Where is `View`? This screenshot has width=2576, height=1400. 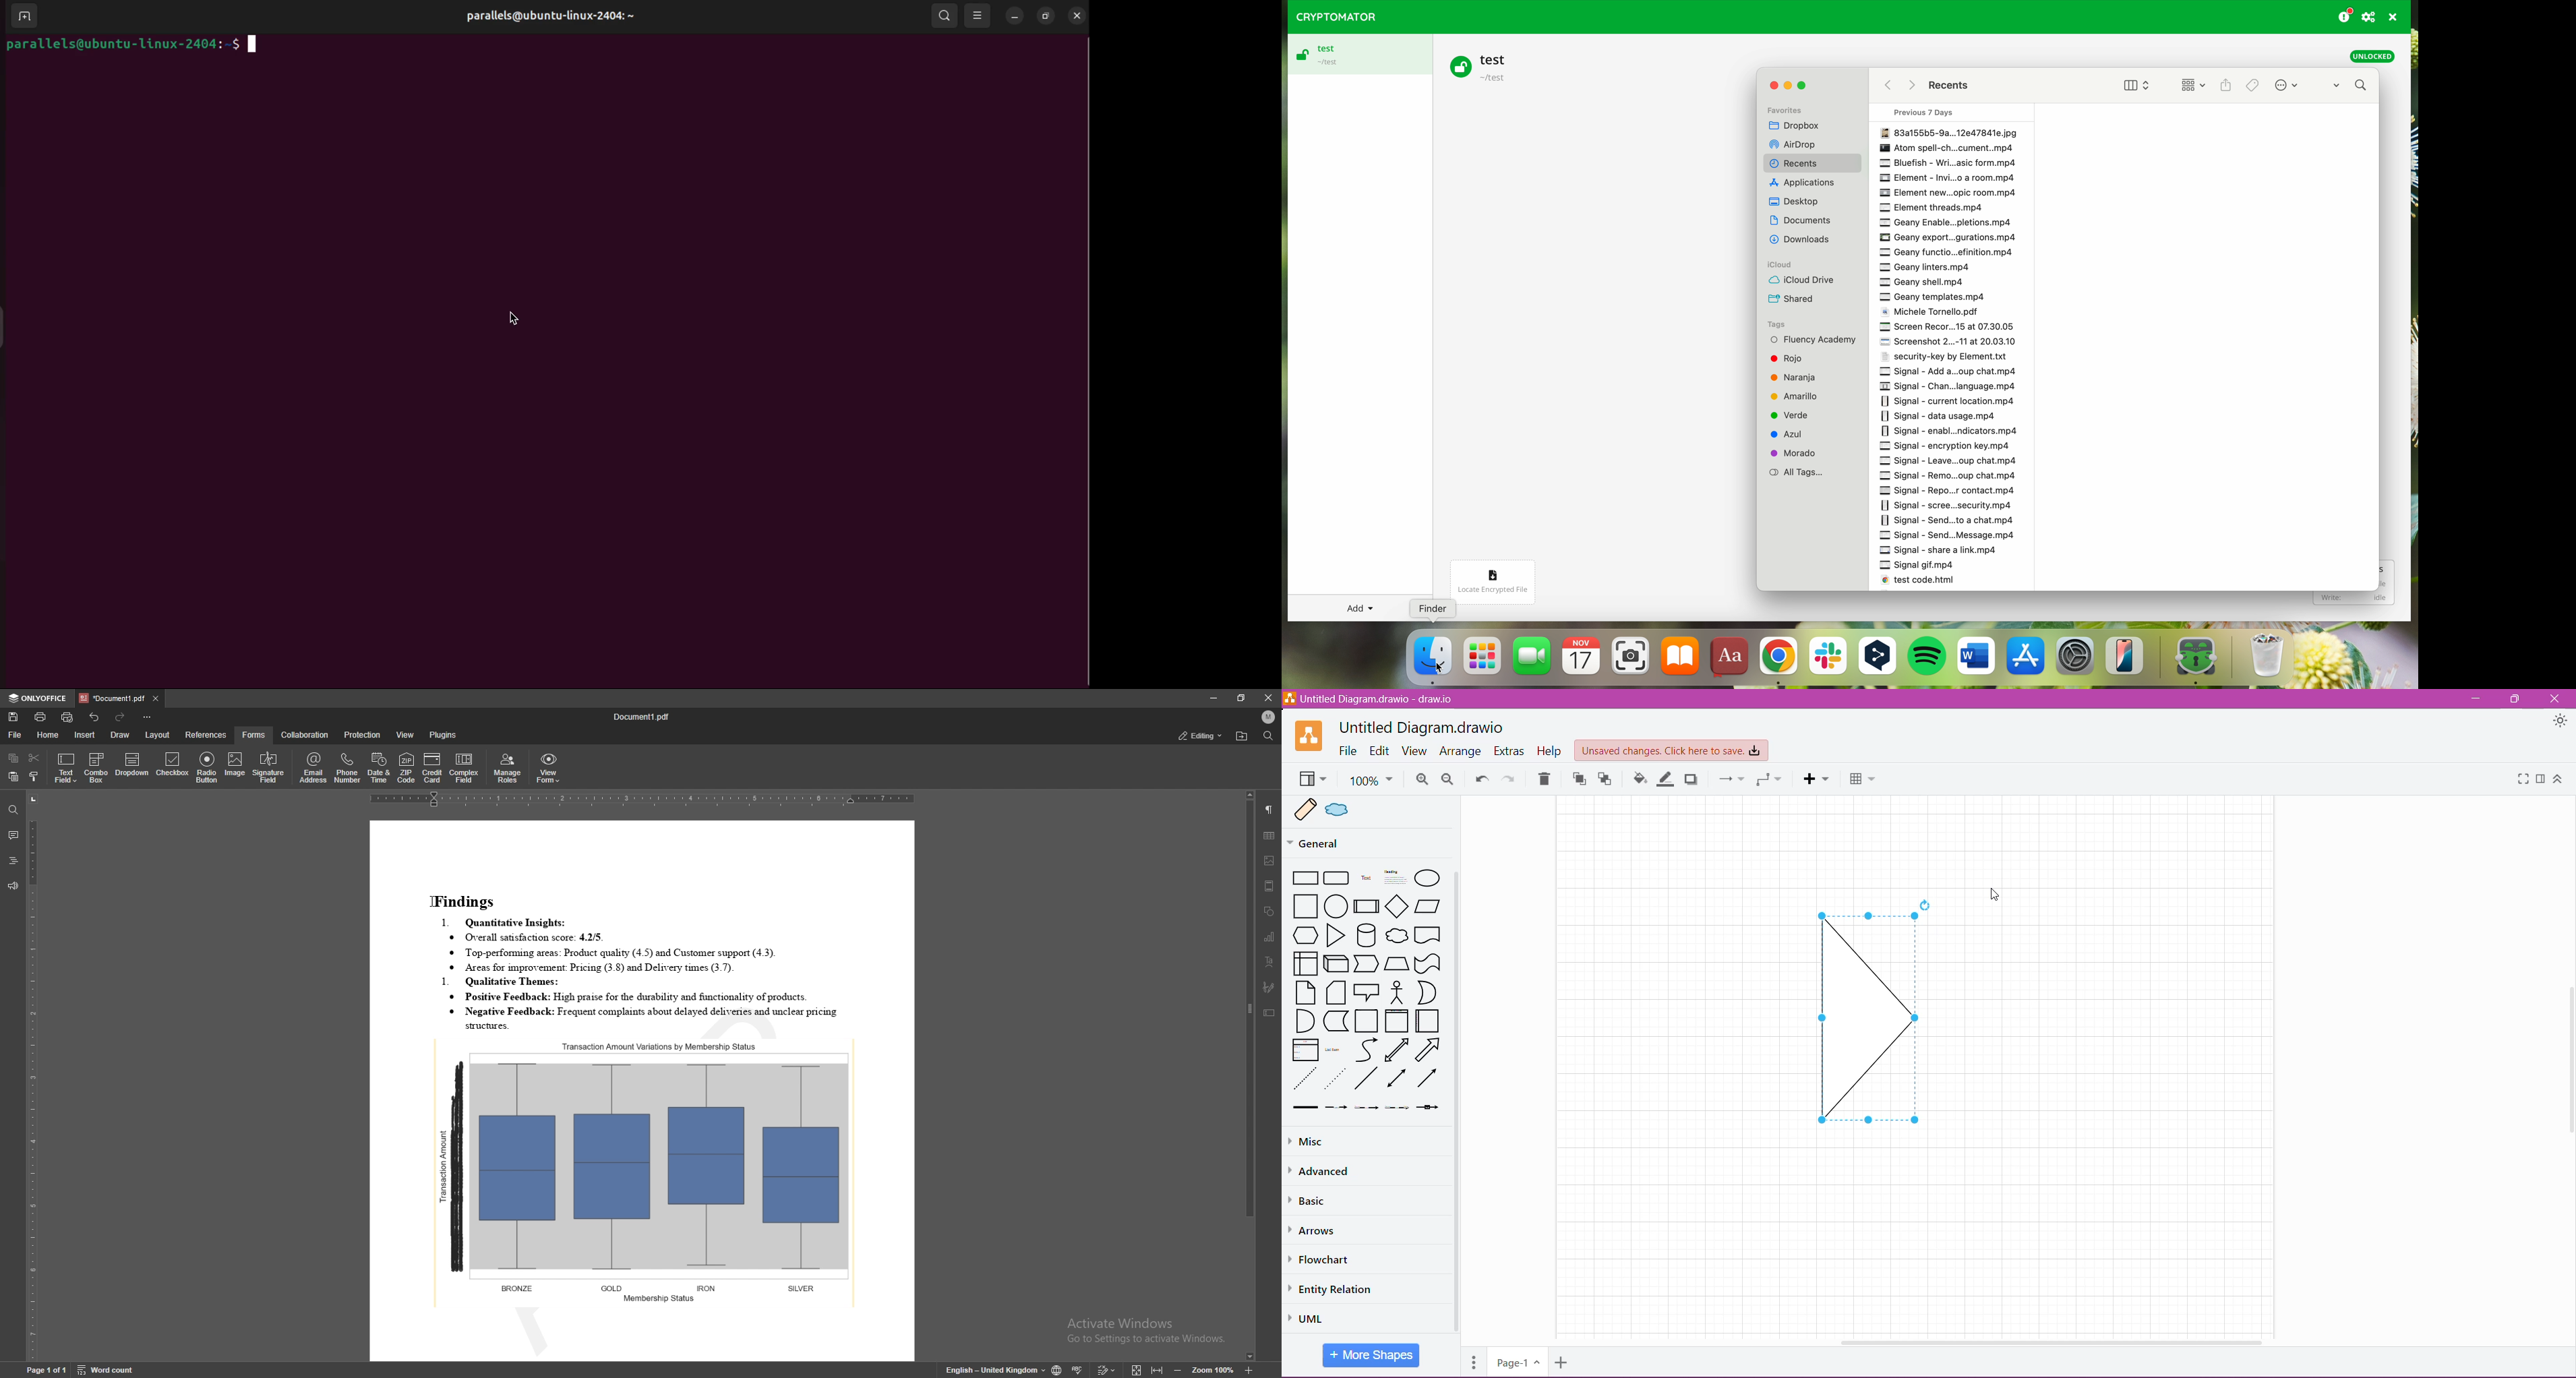
View is located at coordinates (1311, 779).